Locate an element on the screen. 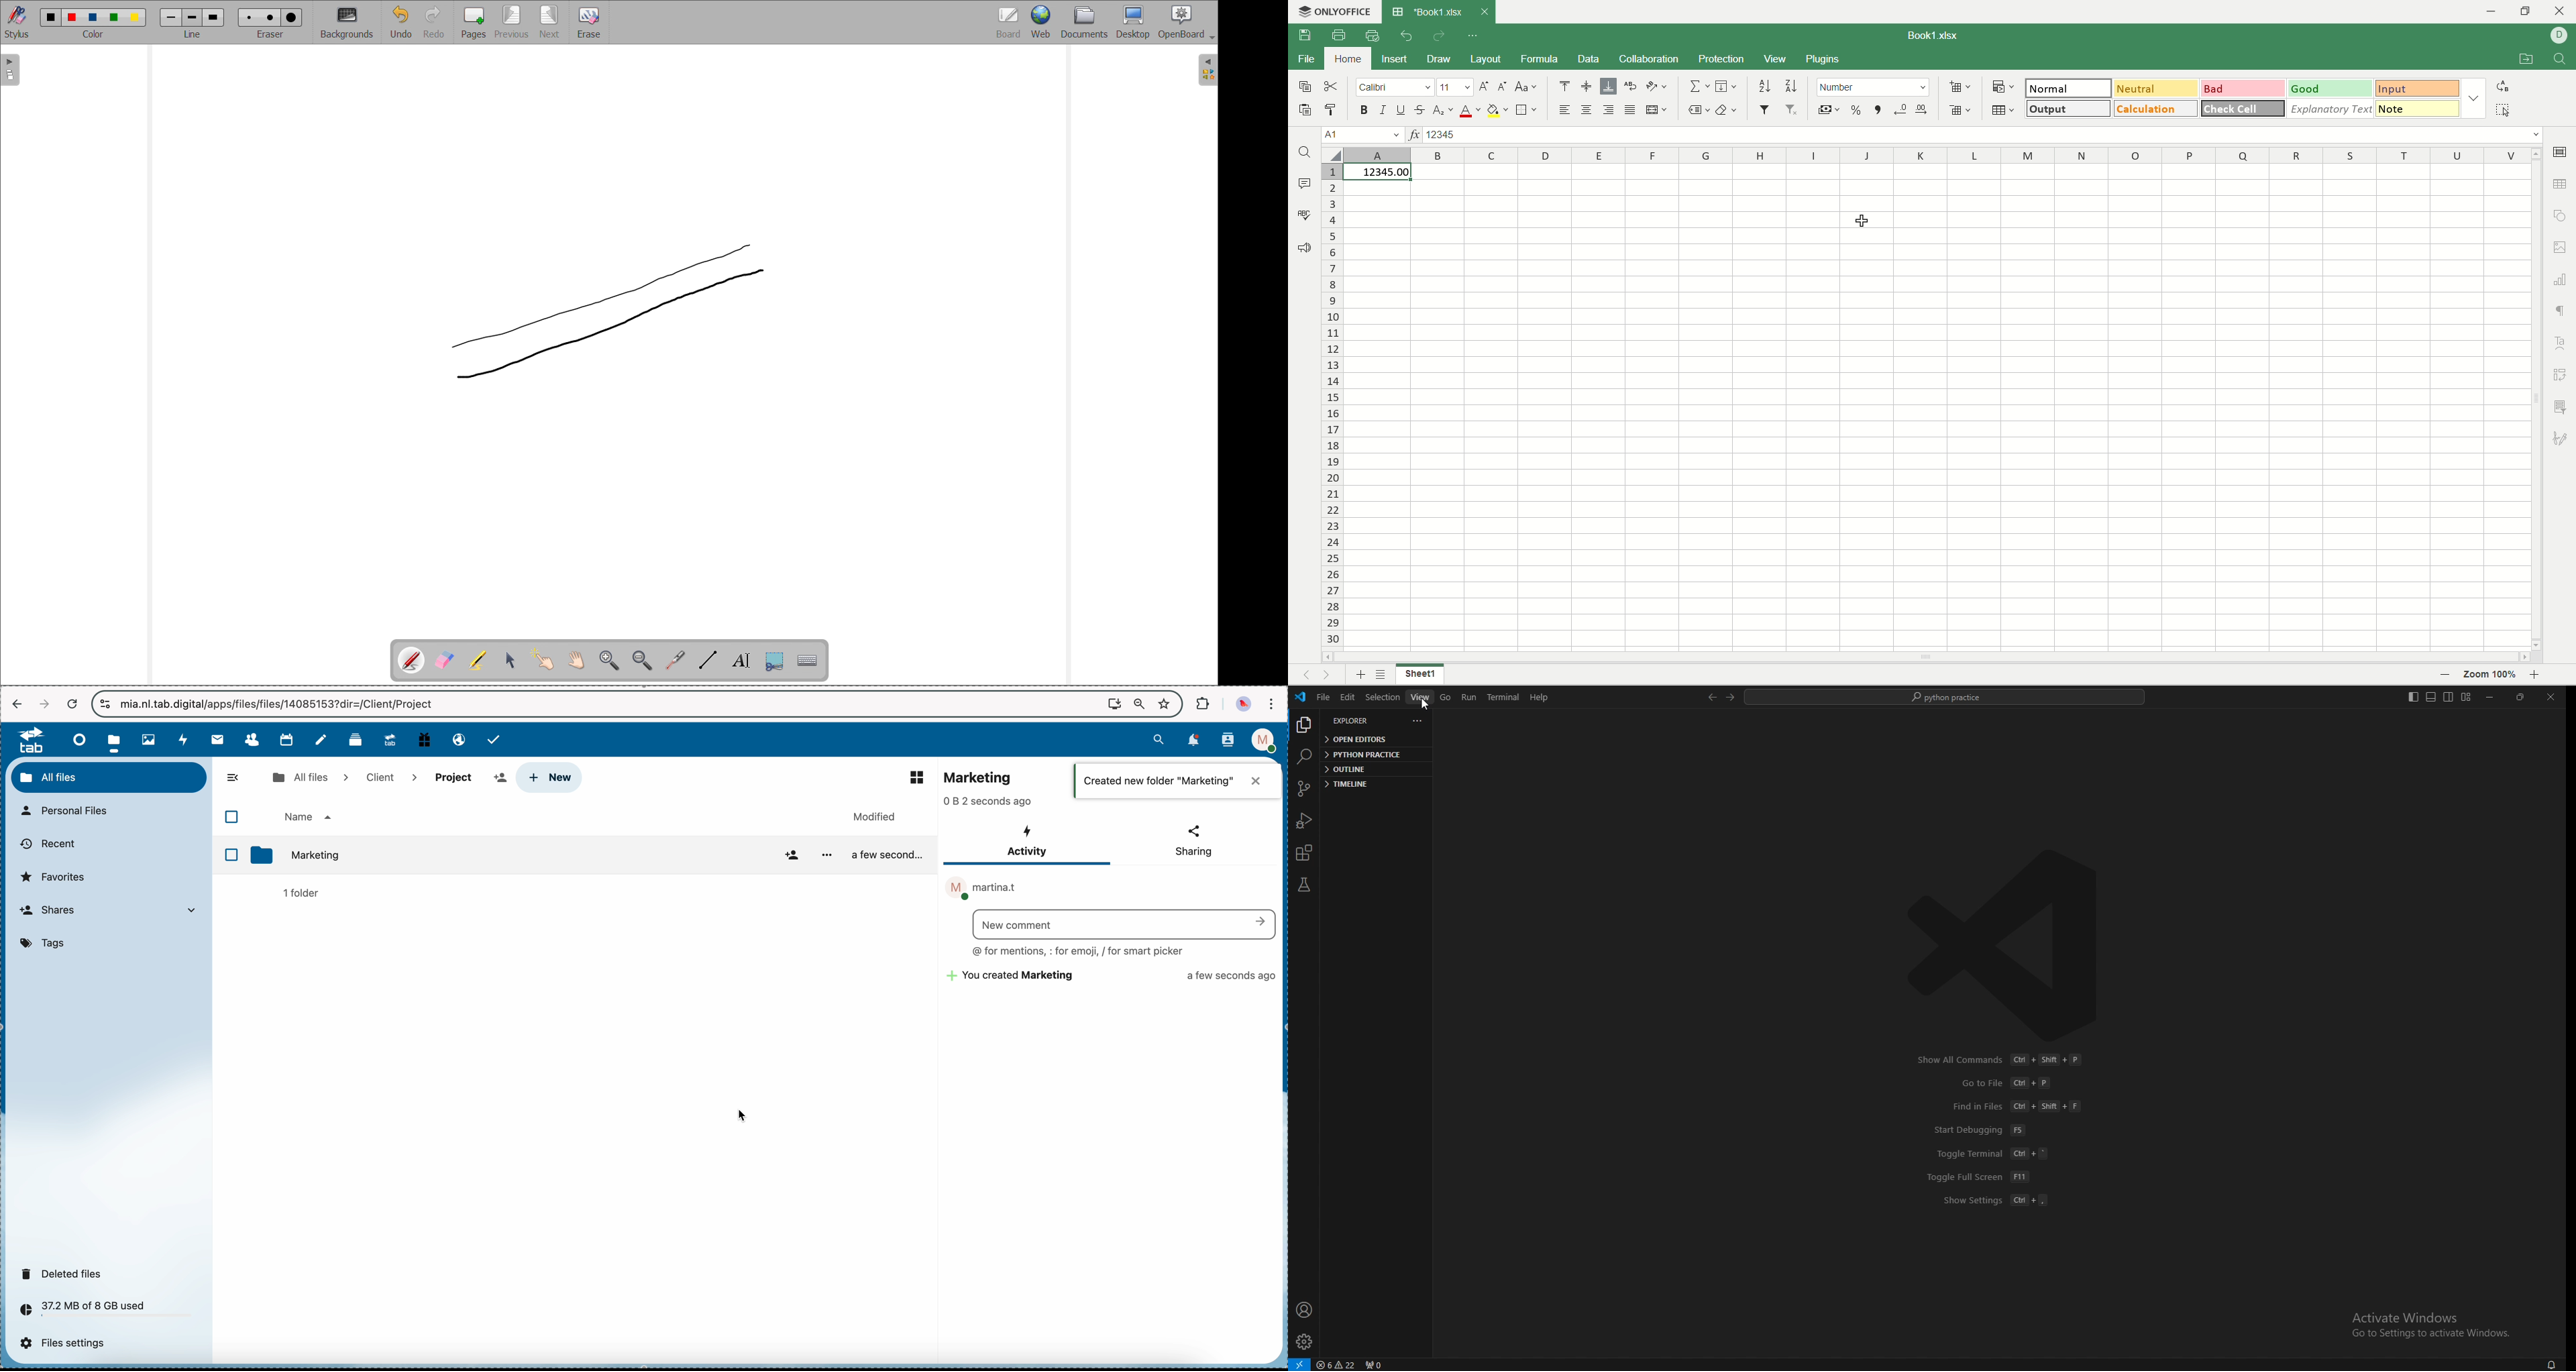  navigate foward is located at coordinates (44, 704).